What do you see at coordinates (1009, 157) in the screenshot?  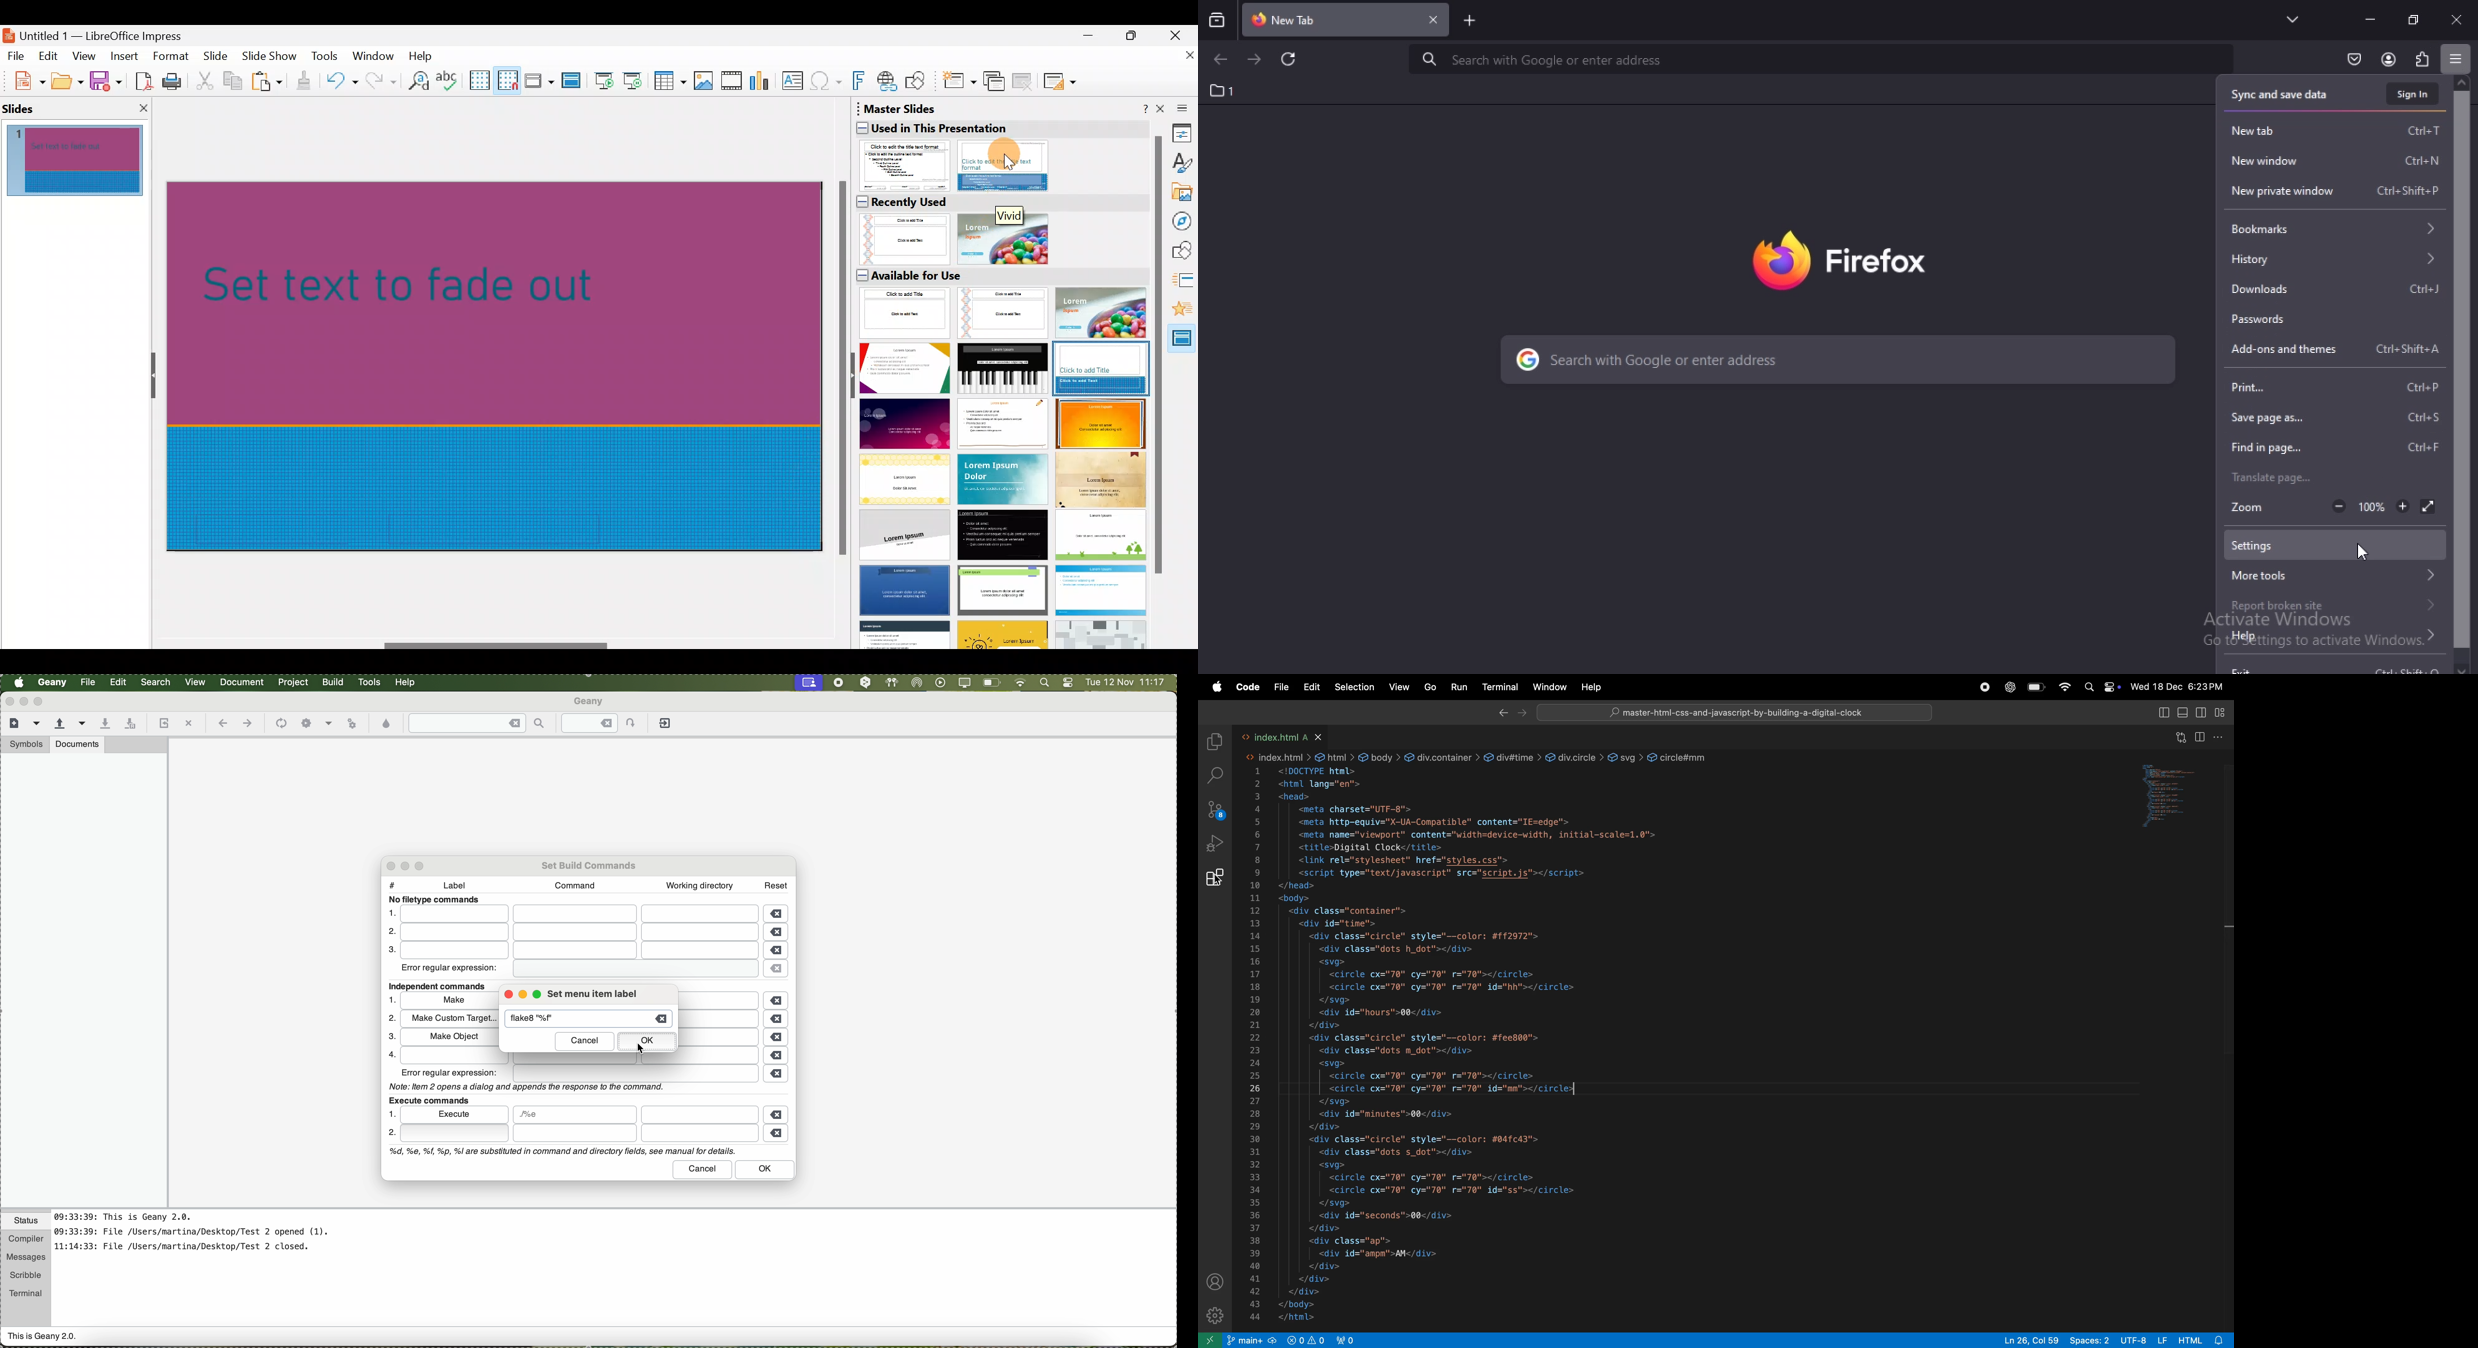 I see `Cursor` at bounding box center [1009, 157].